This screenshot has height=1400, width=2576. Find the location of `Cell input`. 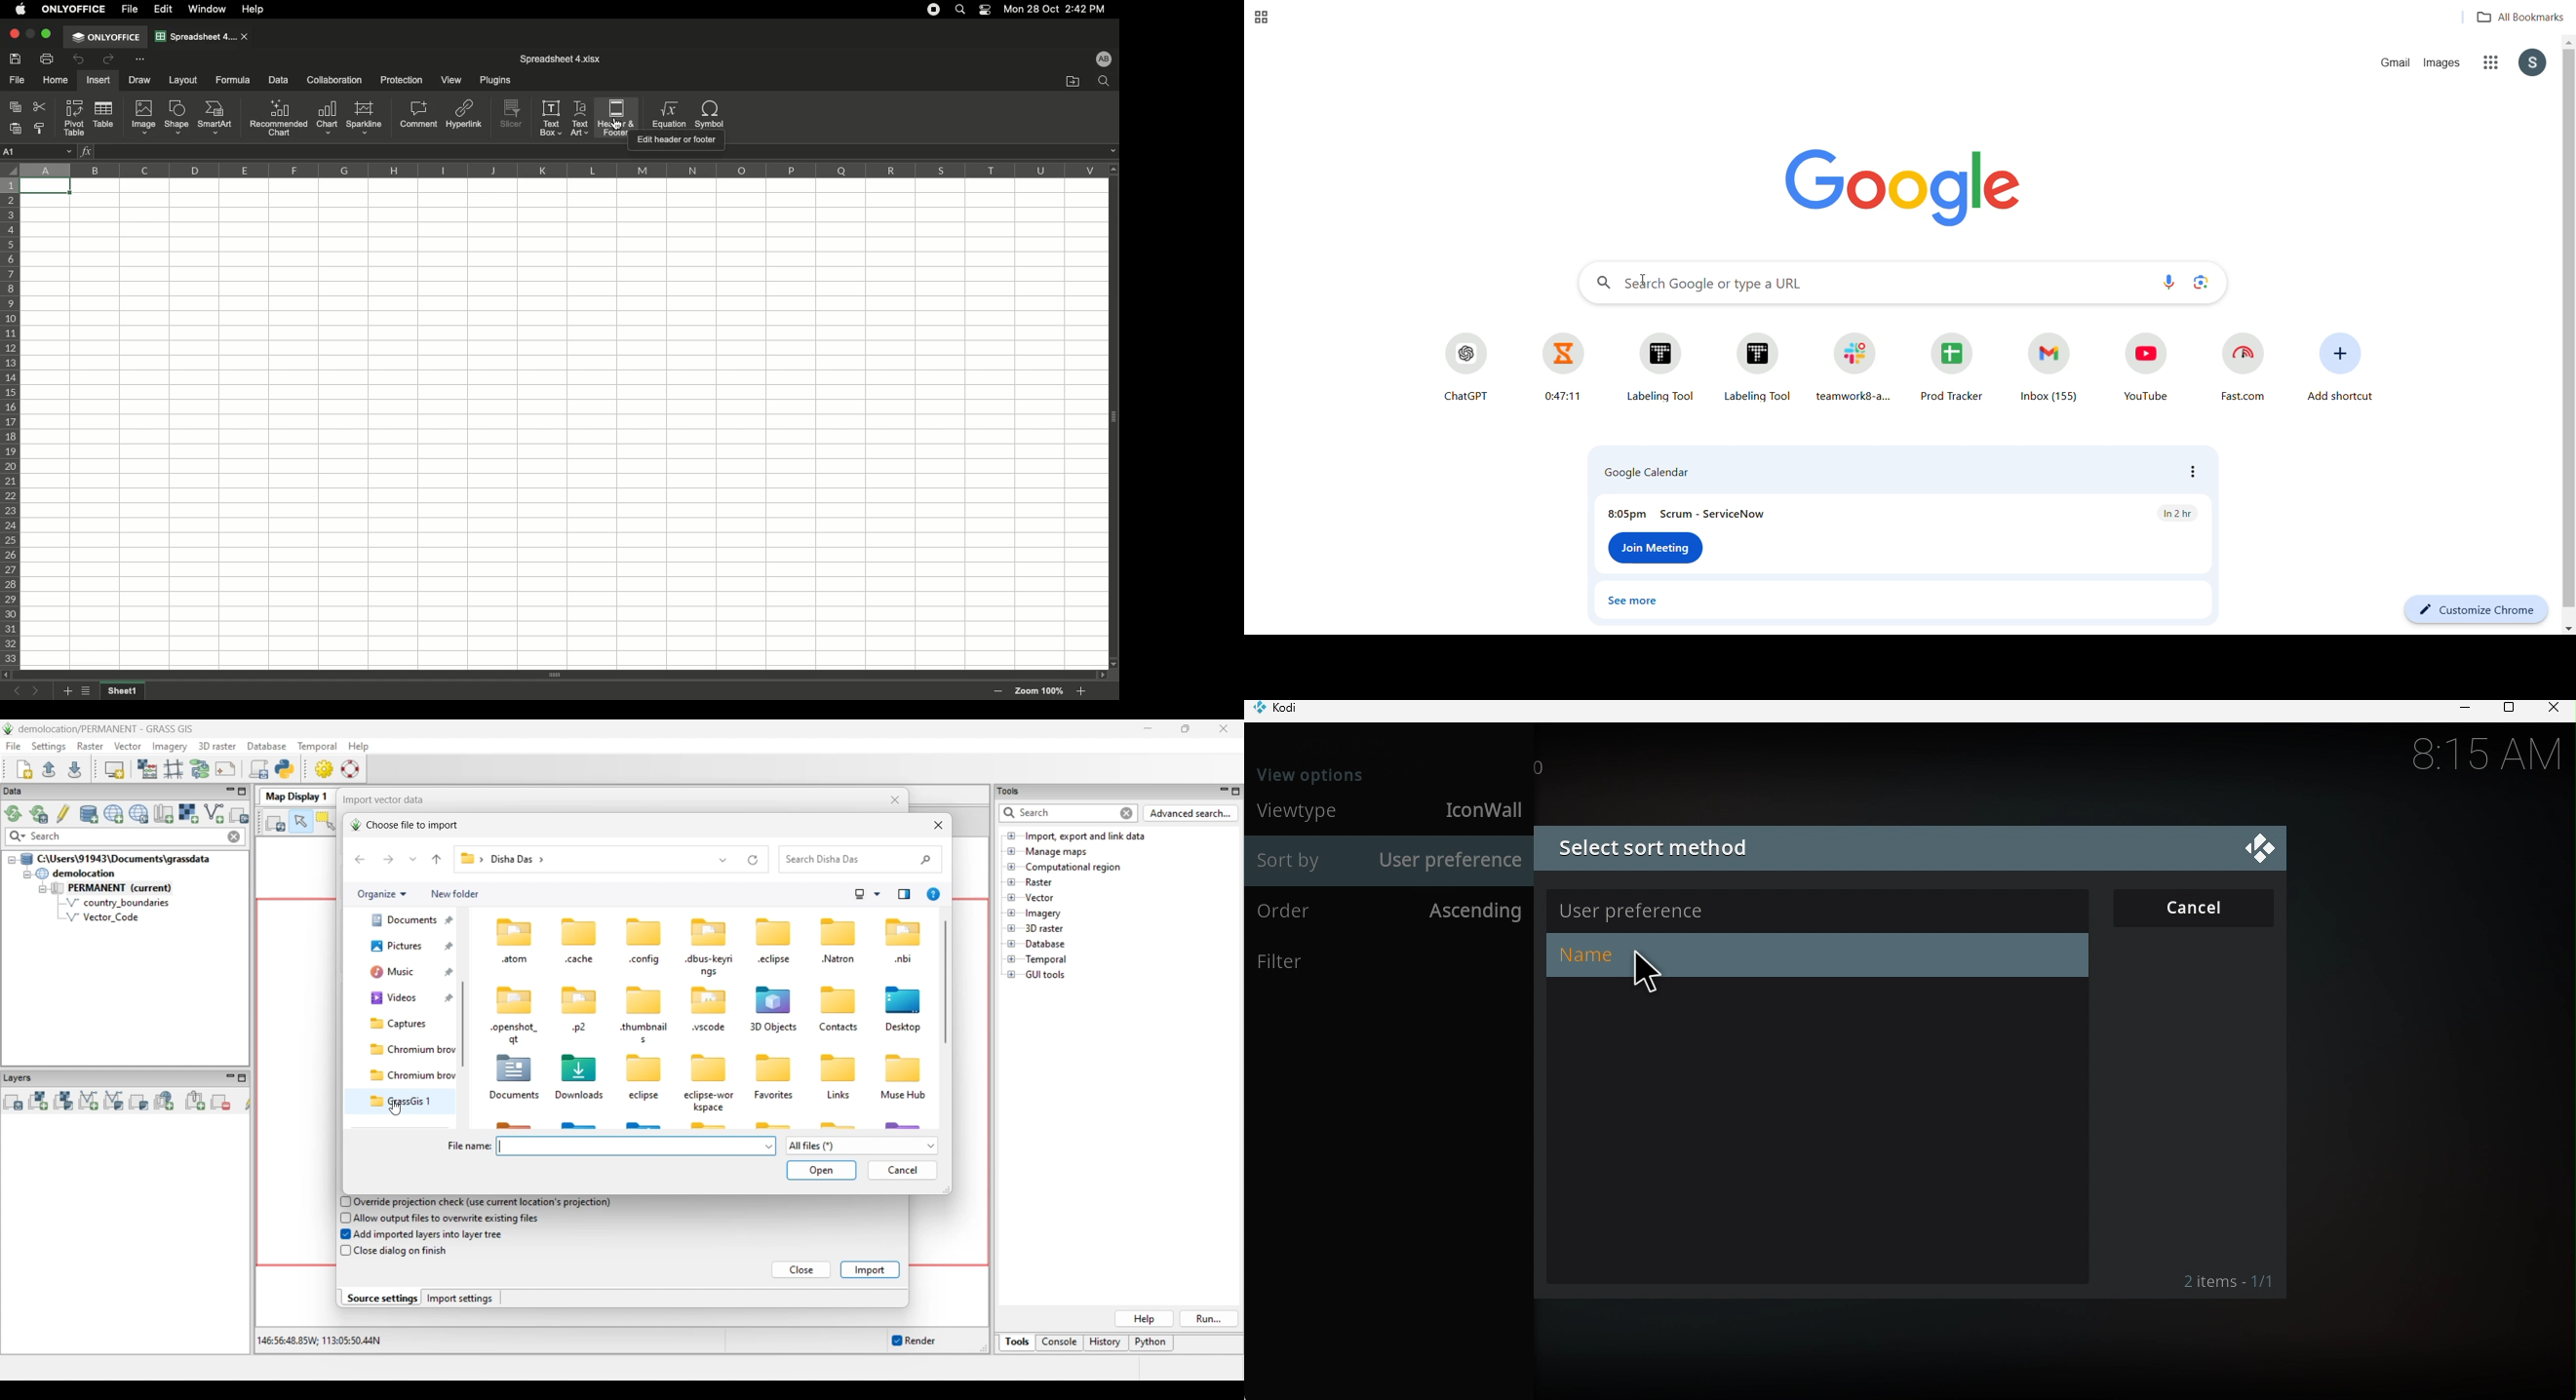

Cell input is located at coordinates (599, 152).